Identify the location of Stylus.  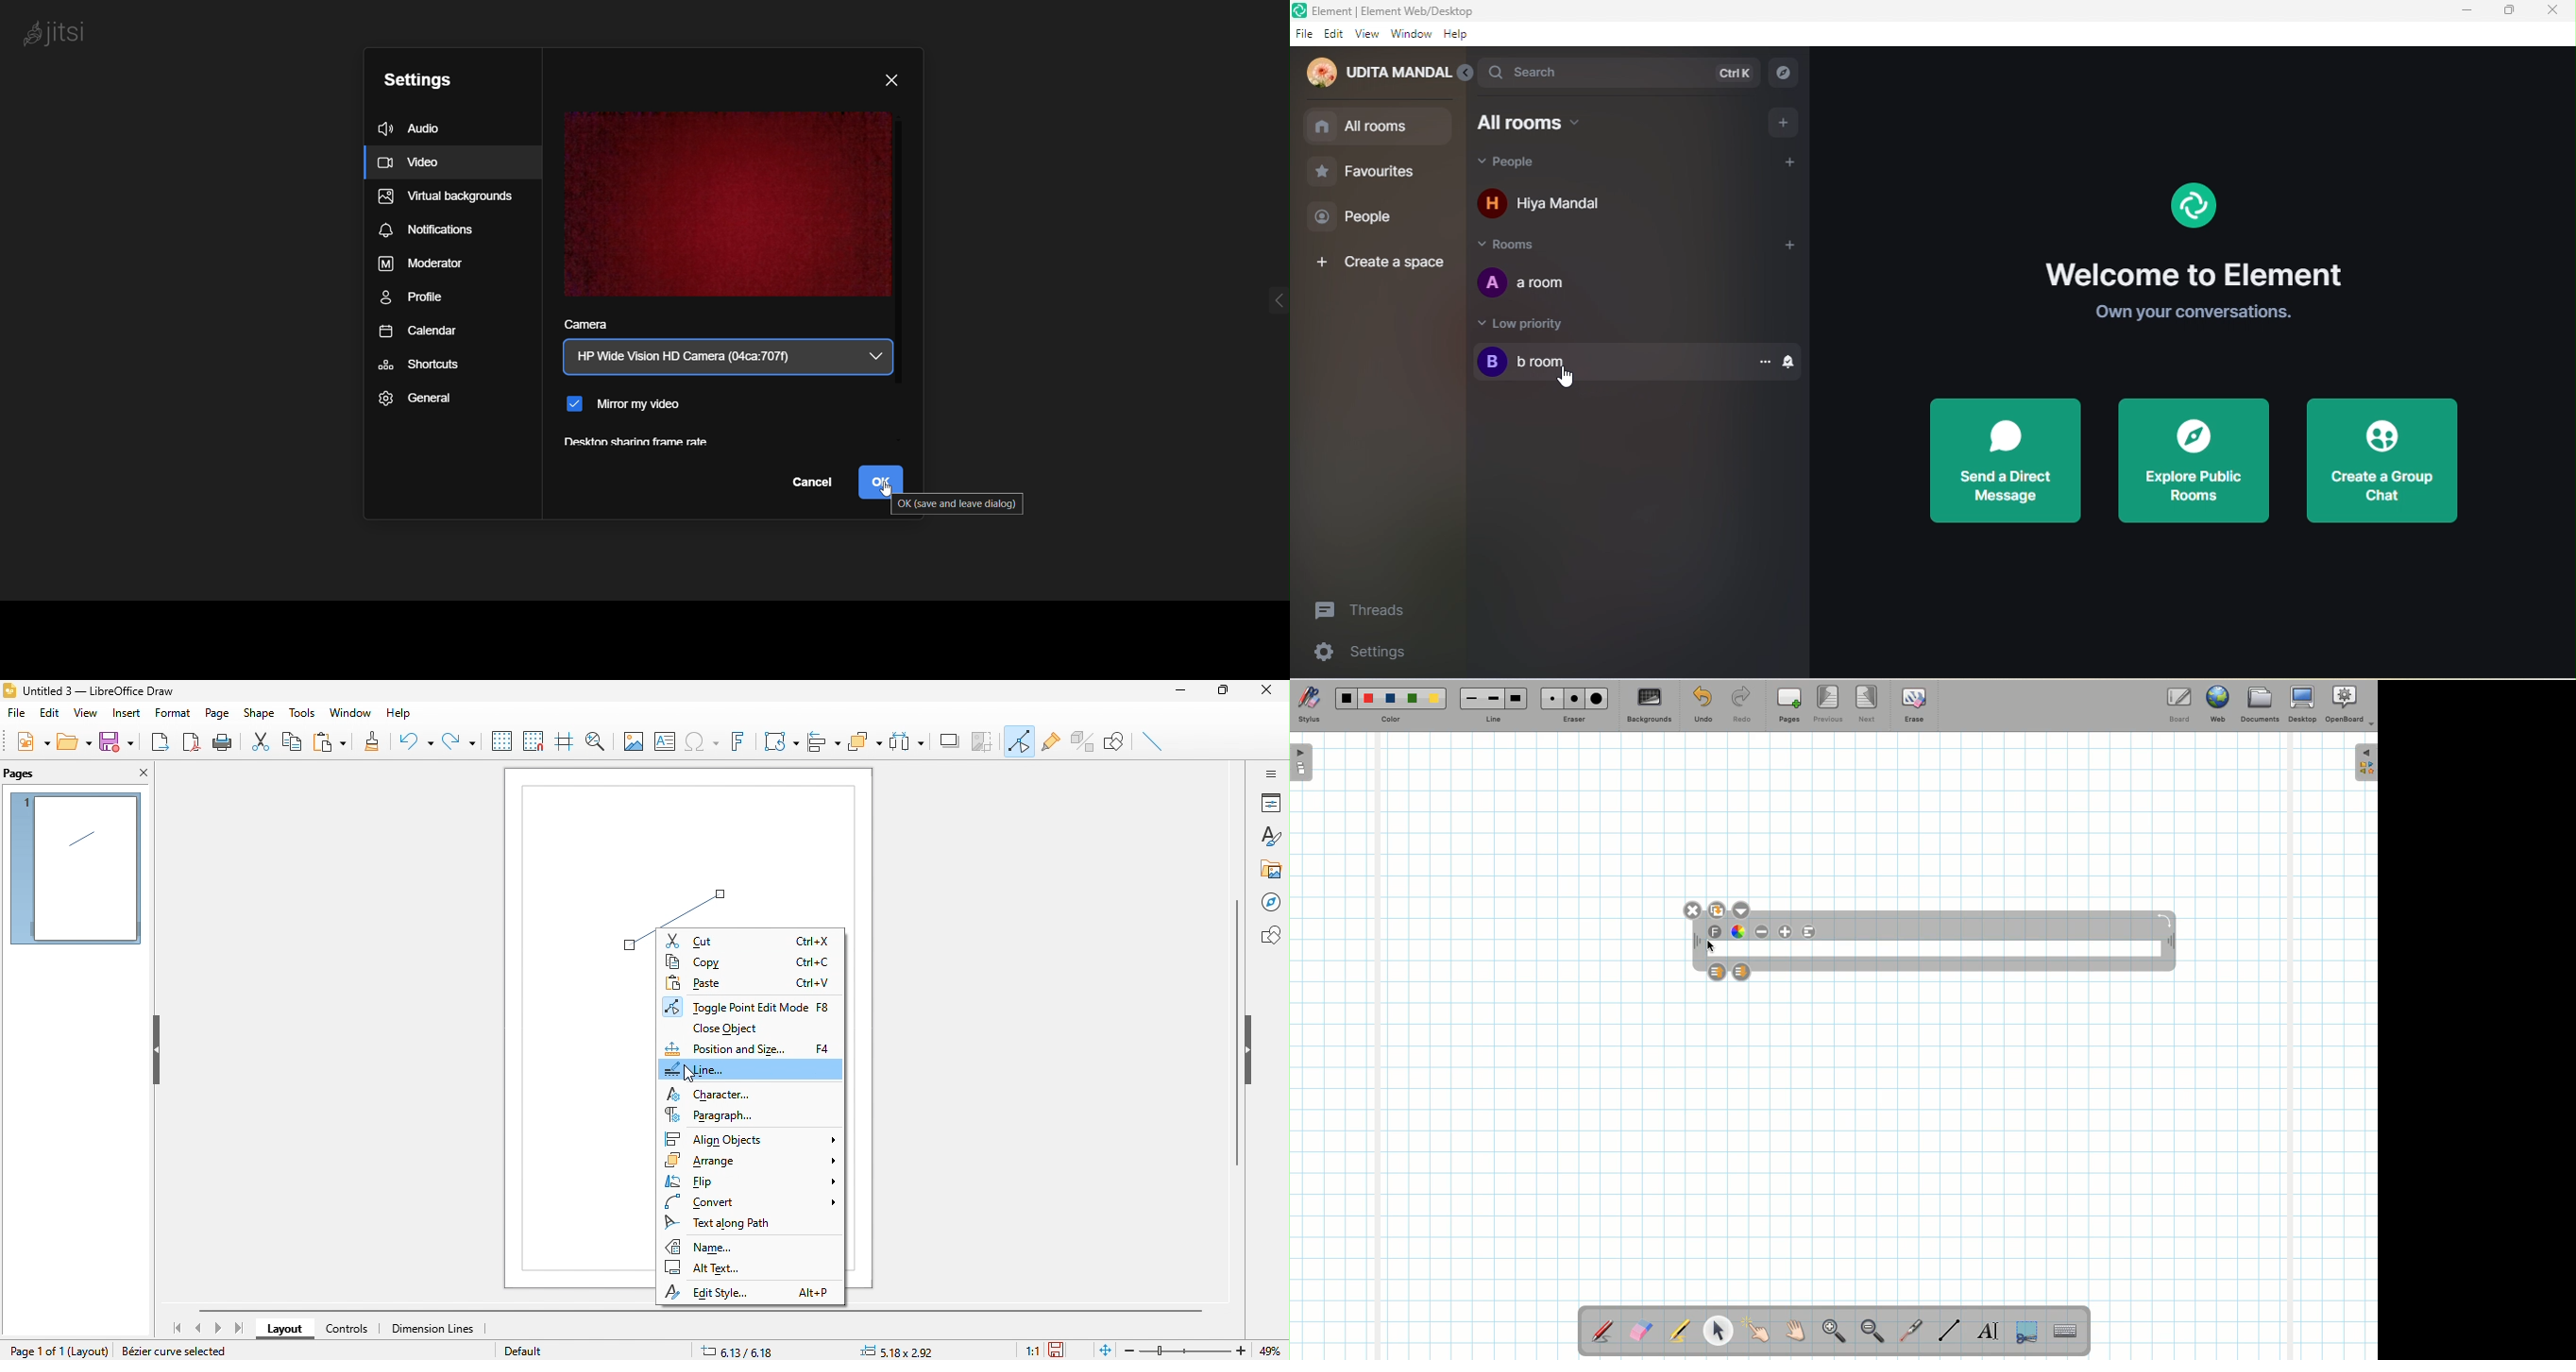
(1309, 705).